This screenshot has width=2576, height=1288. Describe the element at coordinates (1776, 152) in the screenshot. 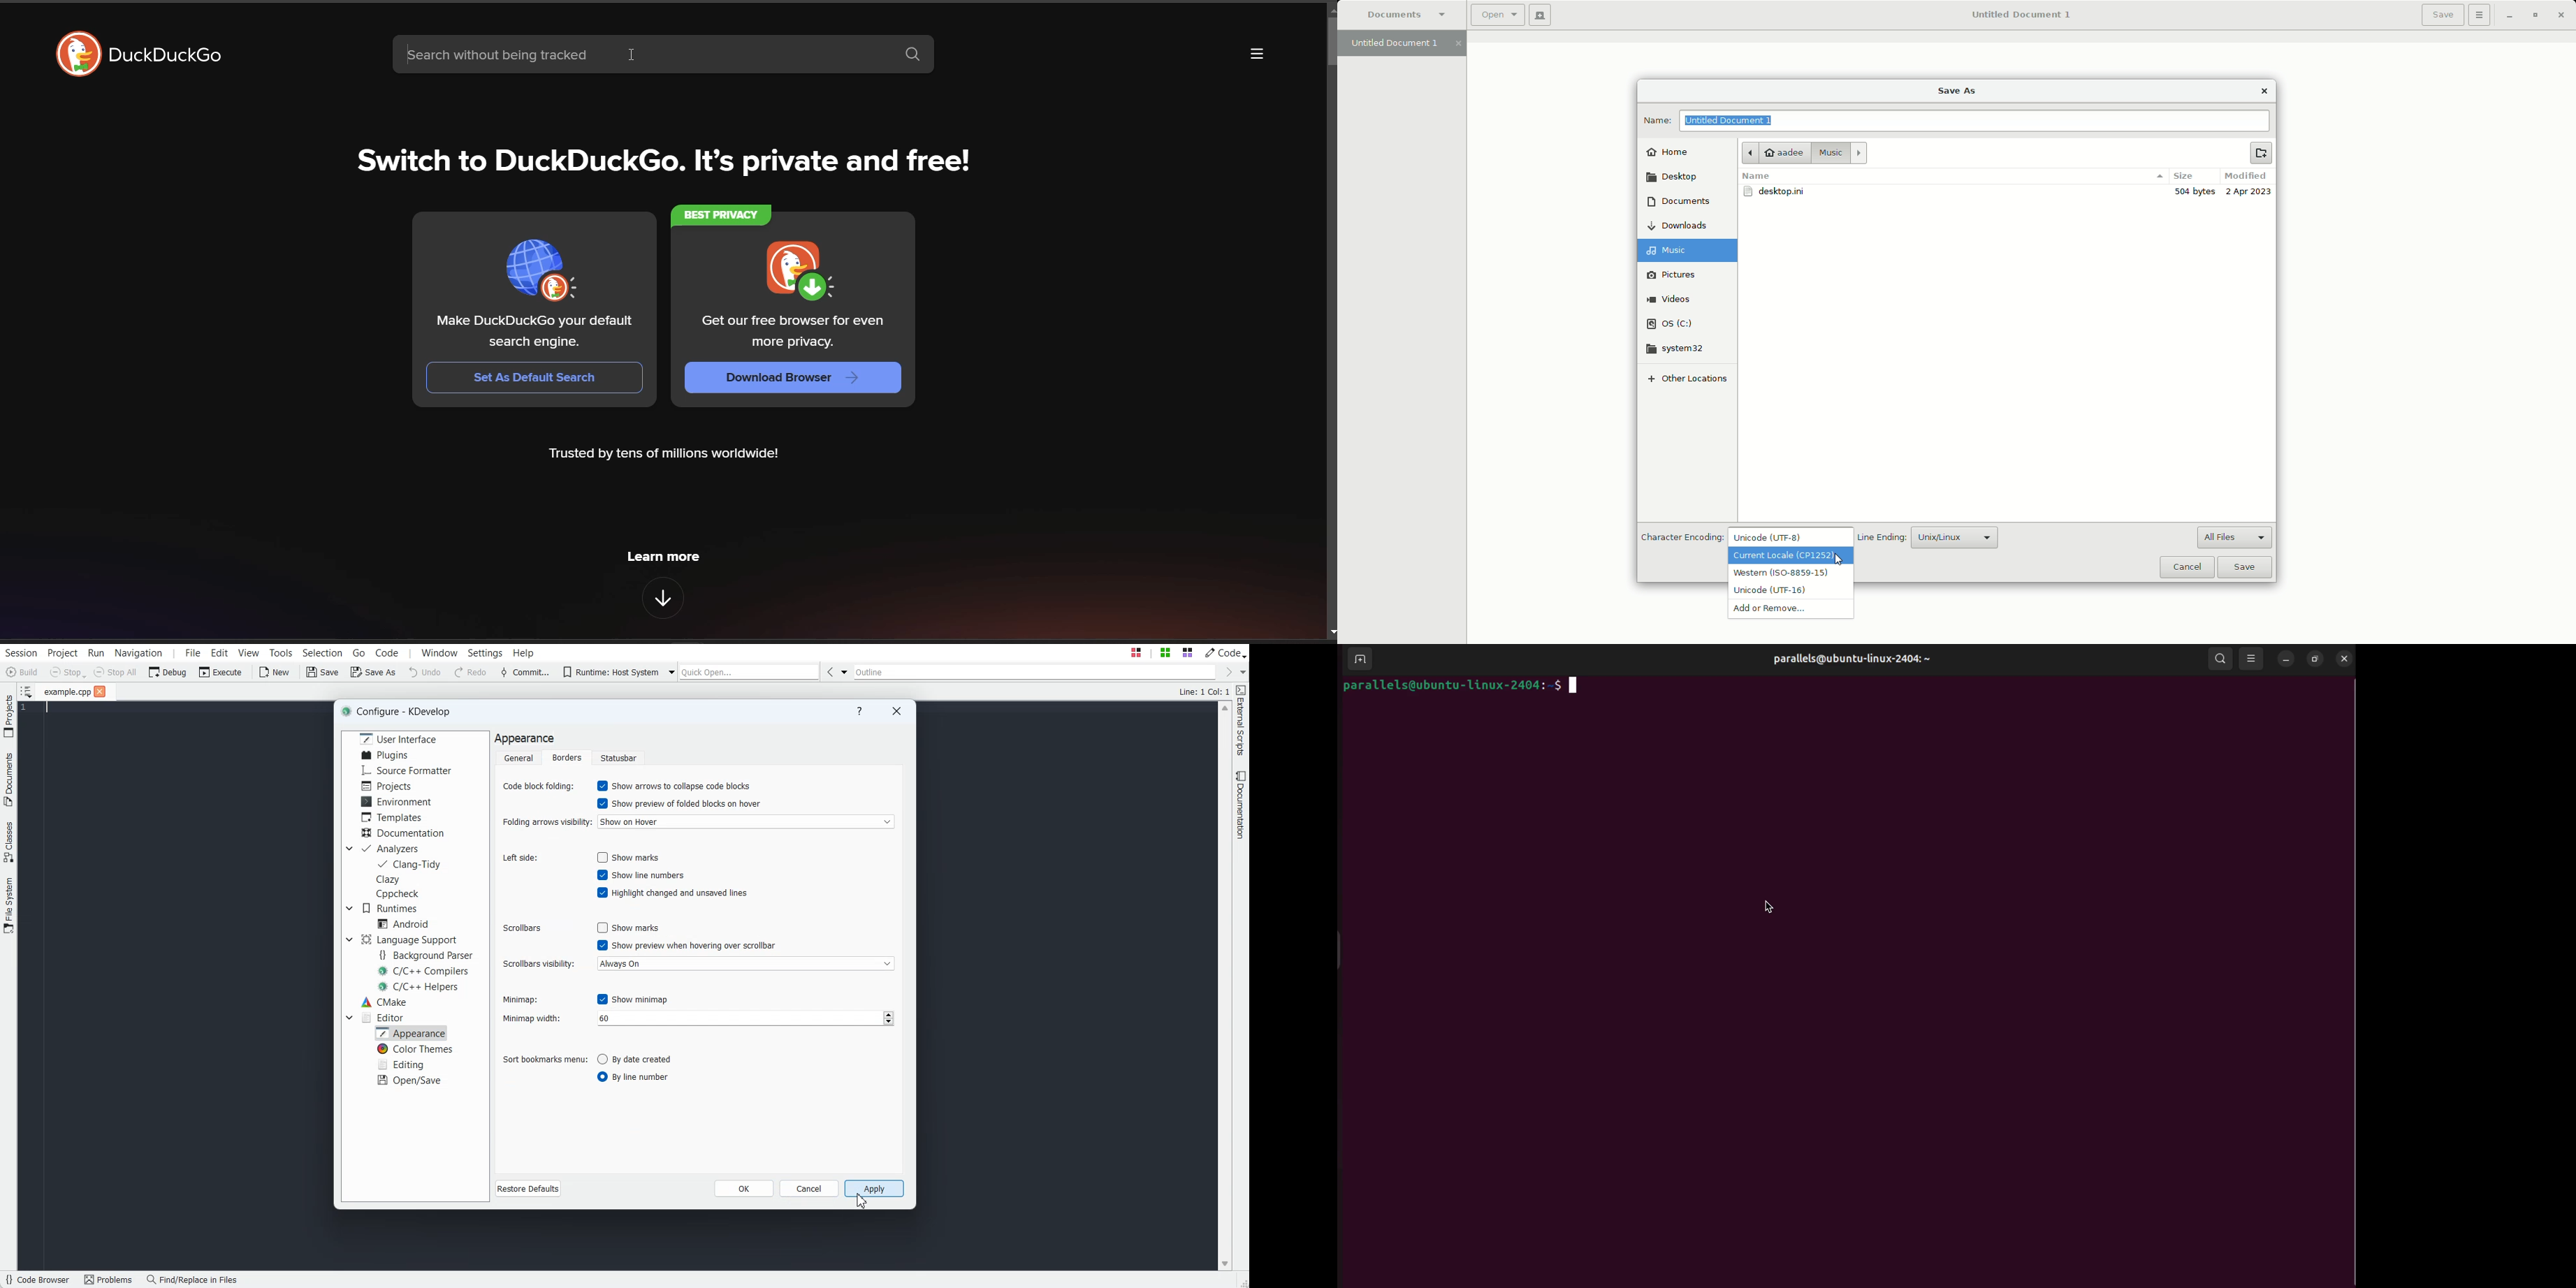

I see `aadee` at that location.